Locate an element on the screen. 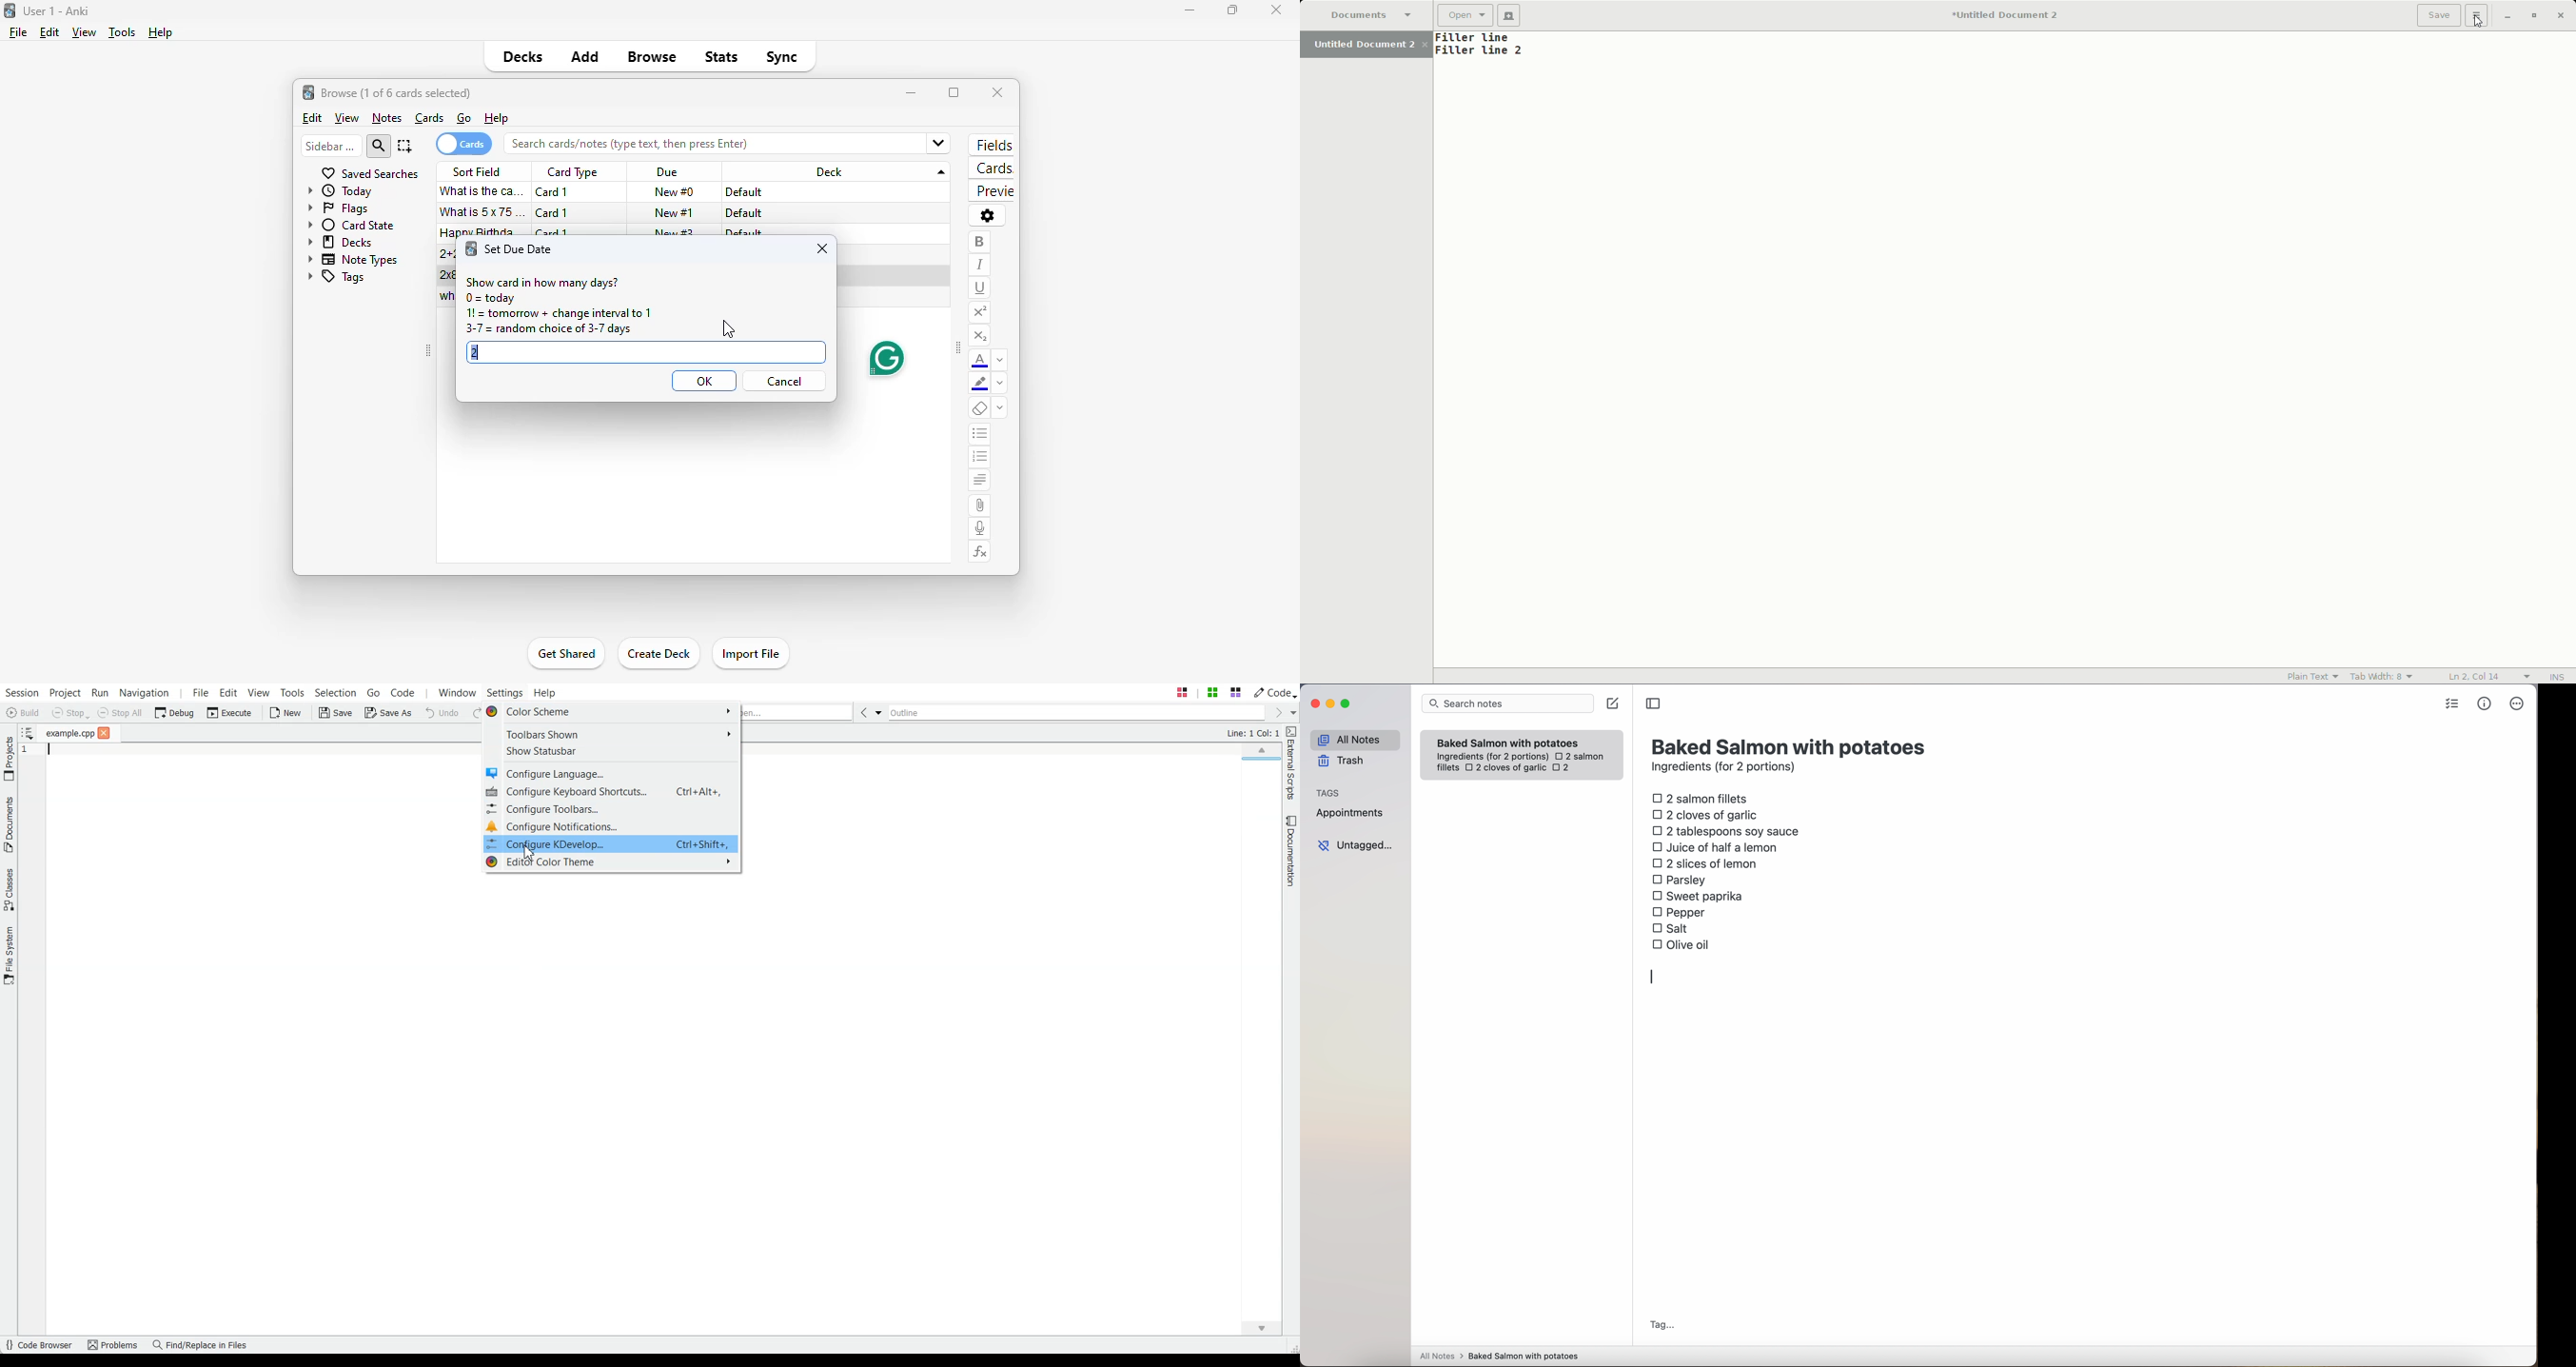  stats is located at coordinates (721, 56).